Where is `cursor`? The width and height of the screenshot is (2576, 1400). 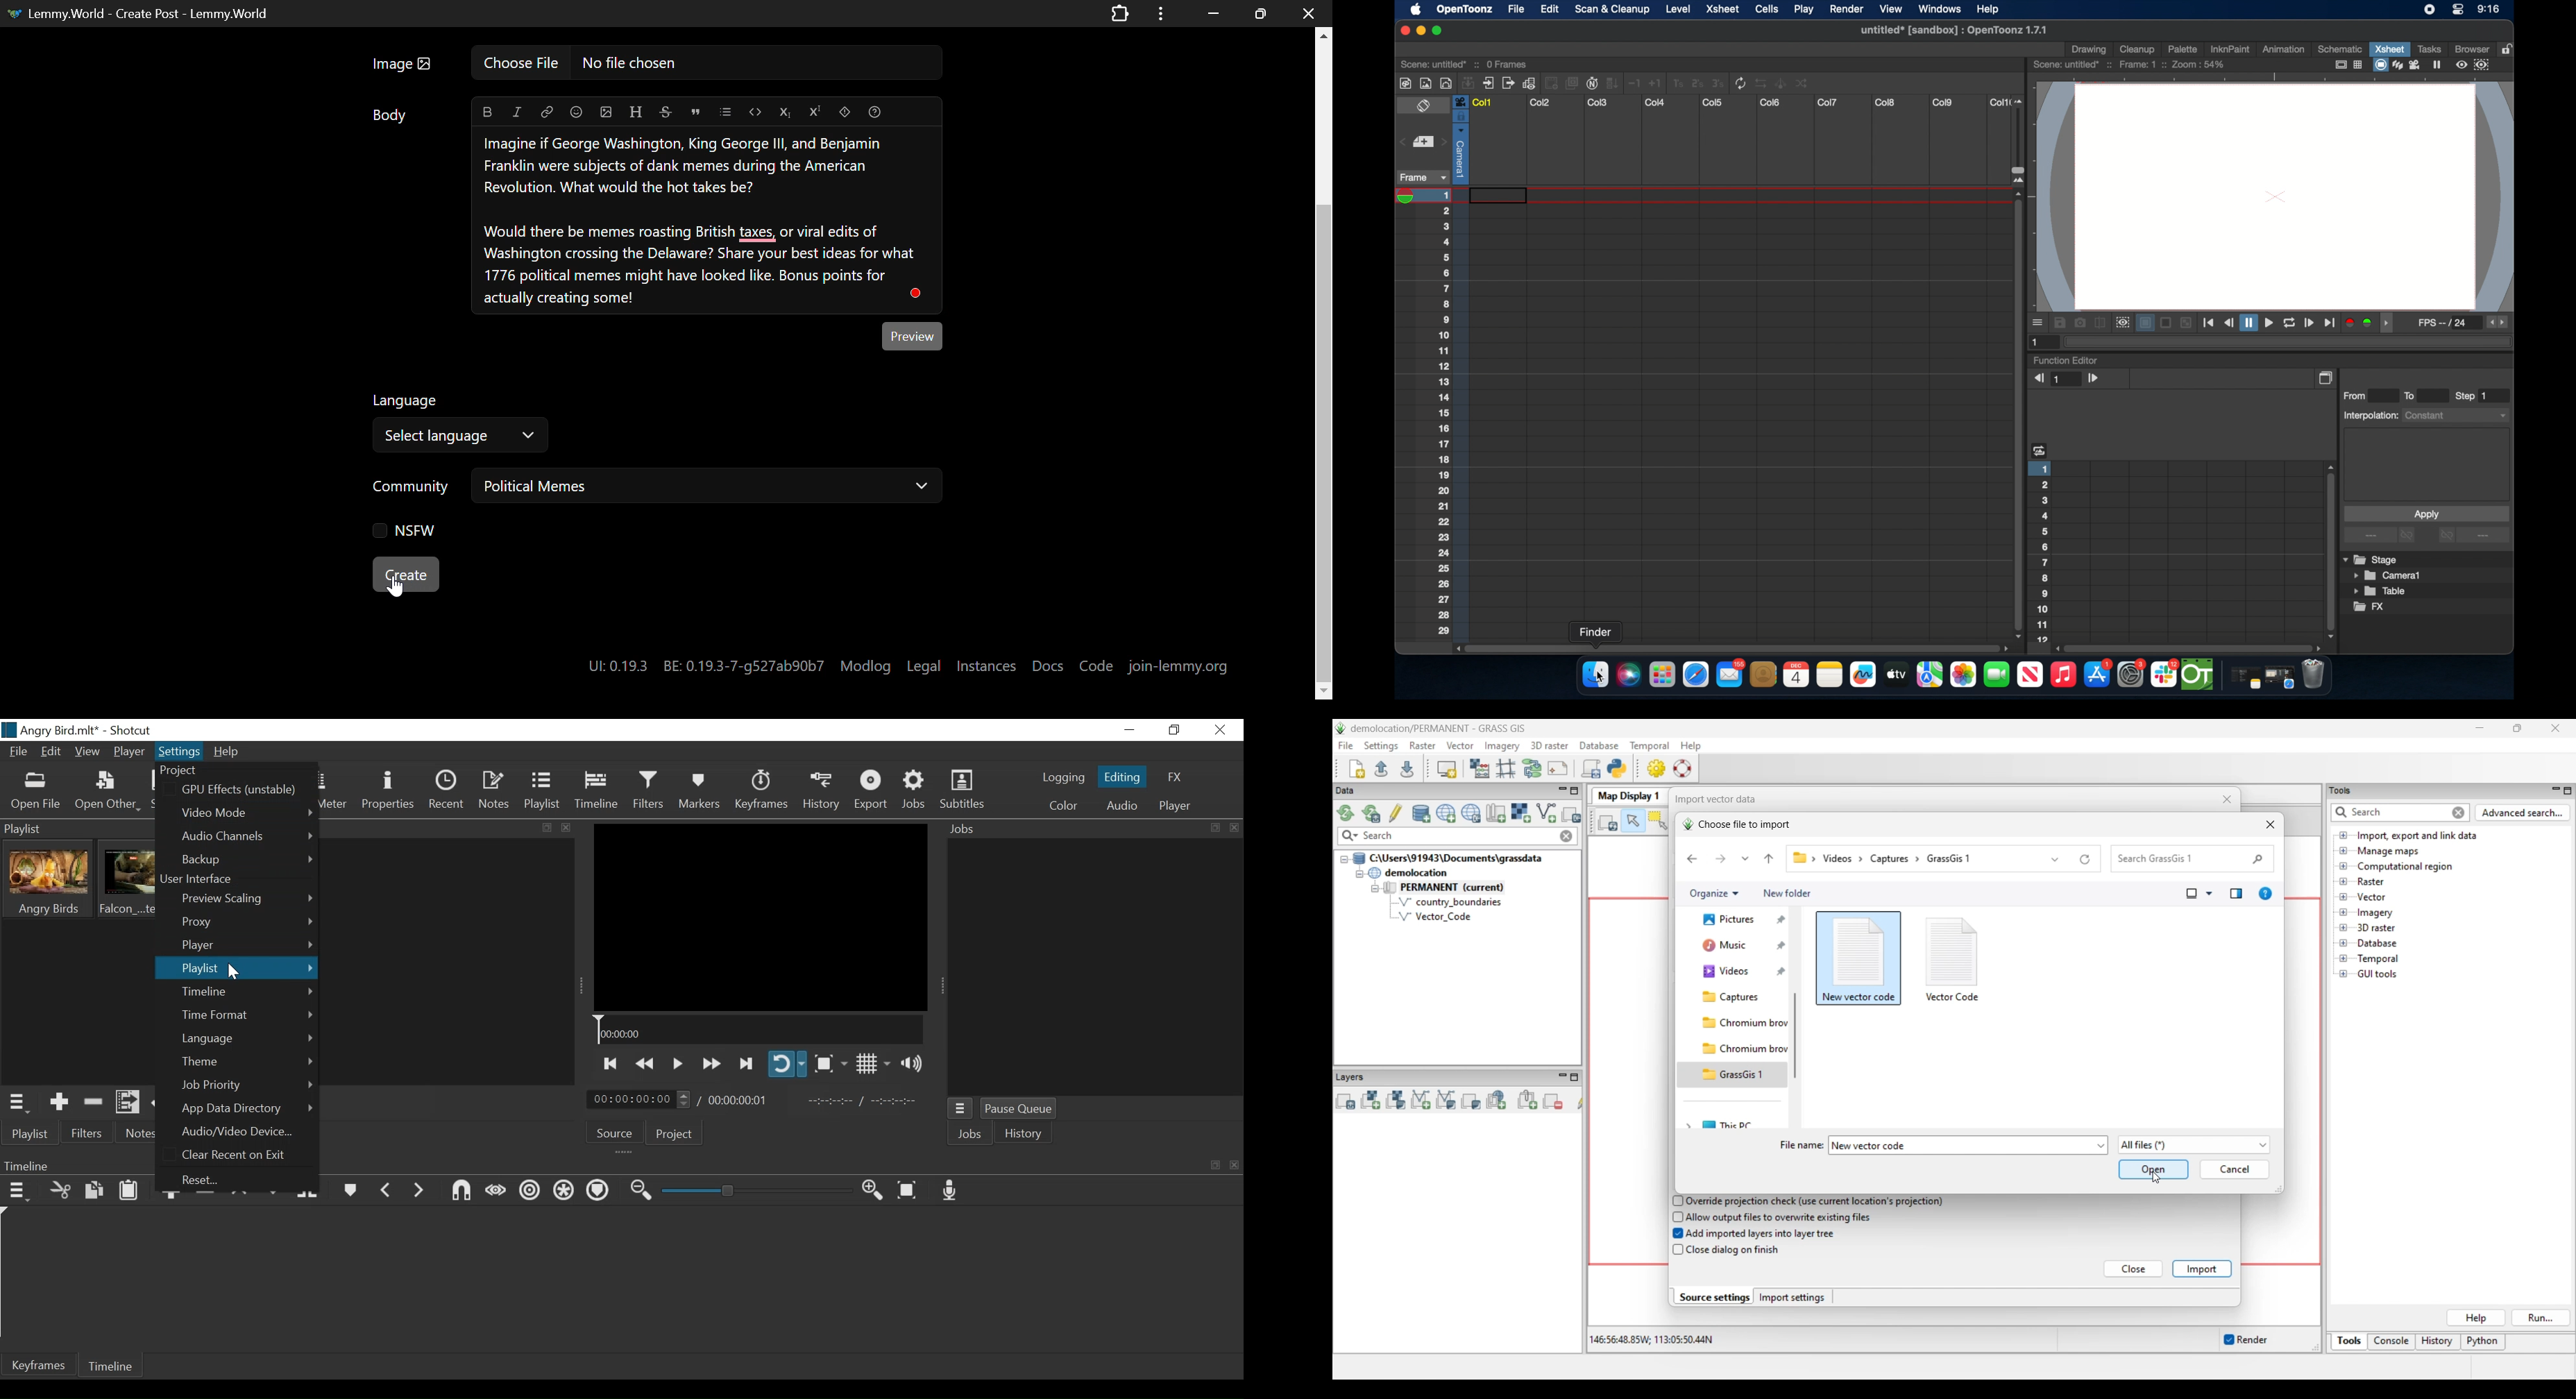 cursor is located at coordinates (1604, 676).